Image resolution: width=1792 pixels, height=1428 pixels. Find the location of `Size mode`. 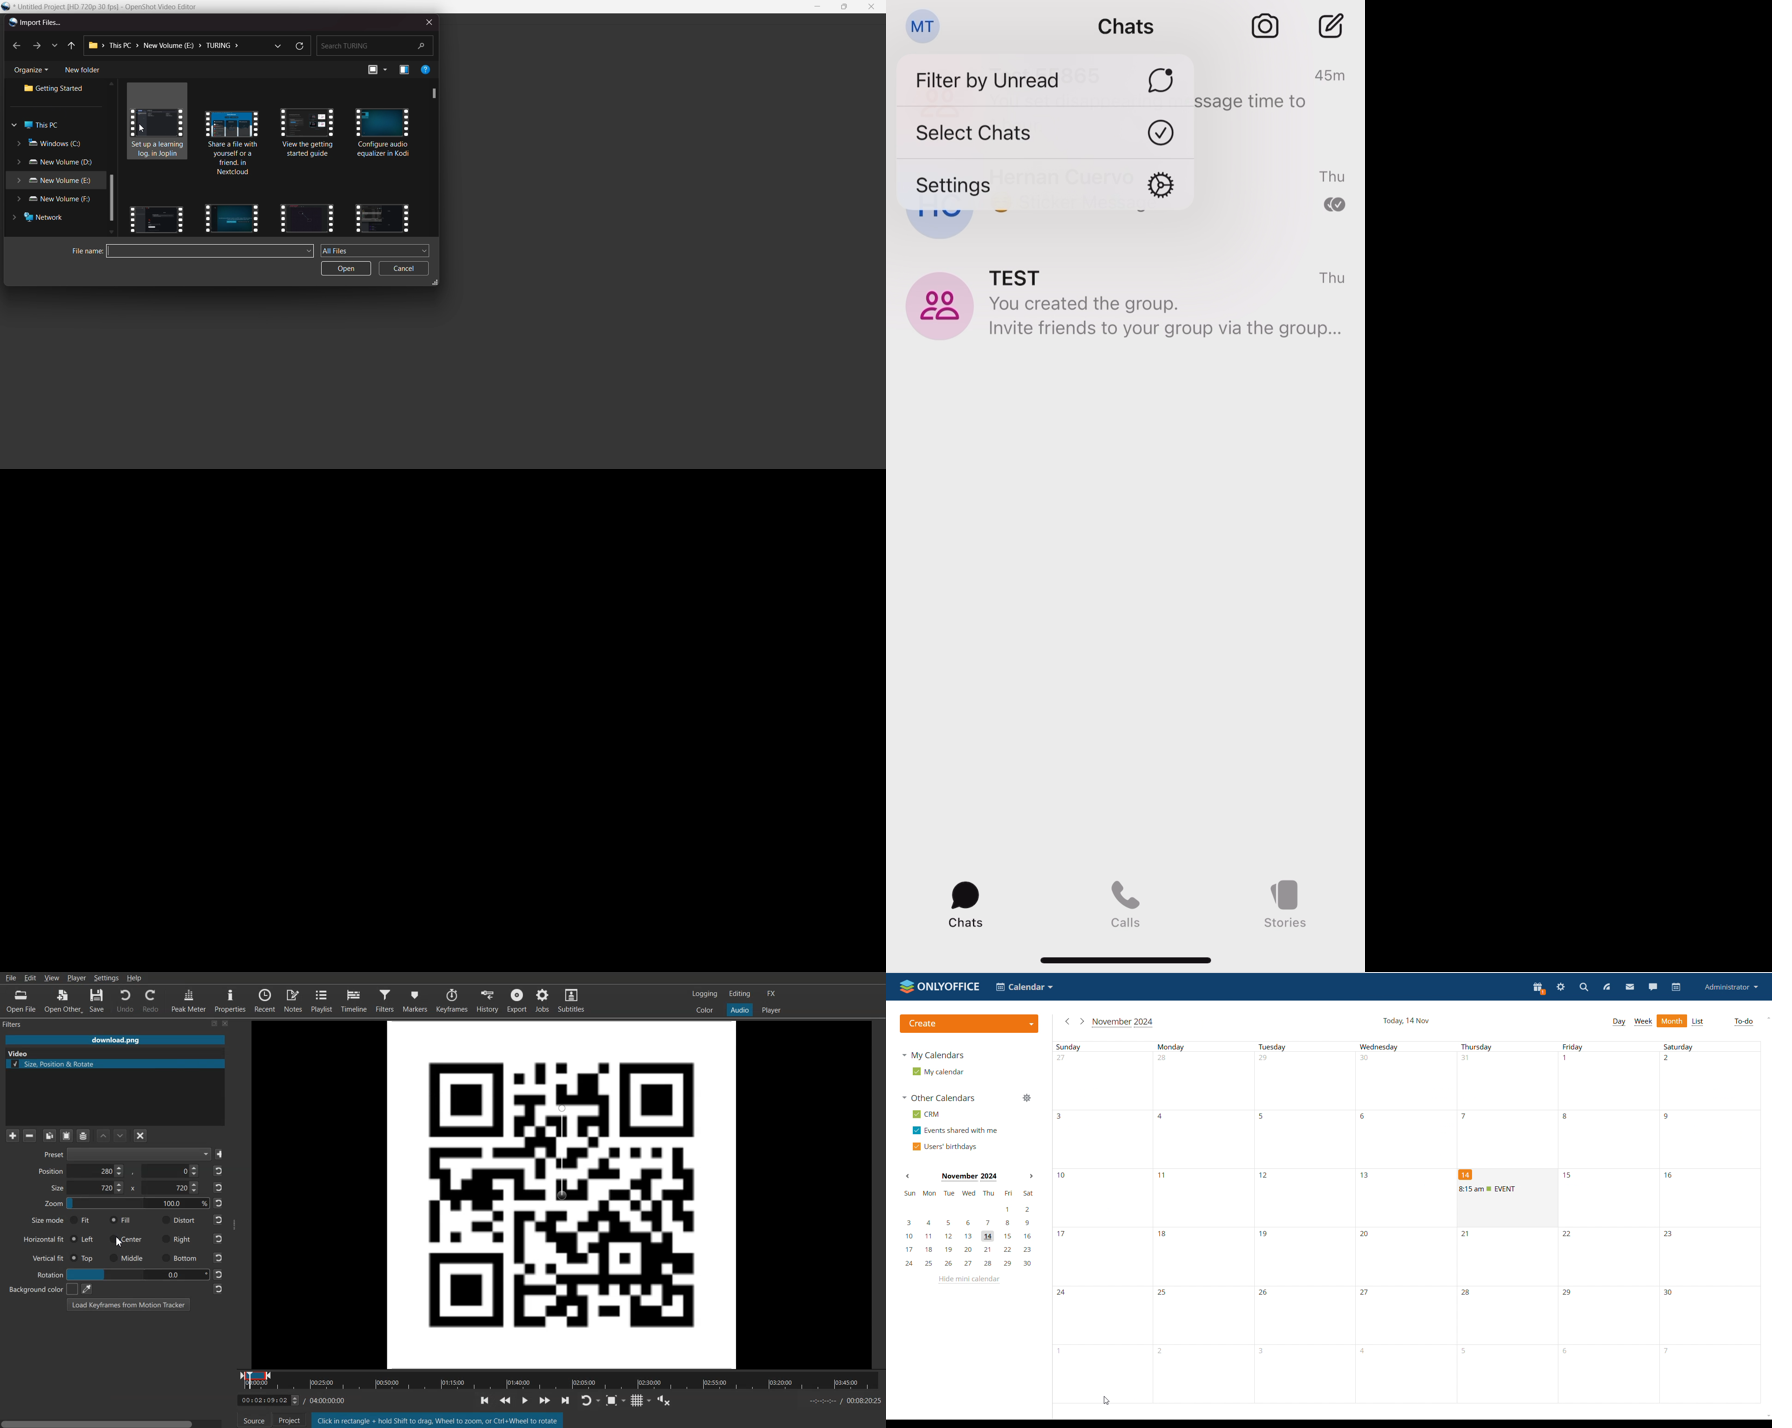

Size mode is located at coordinates (42, 1222).